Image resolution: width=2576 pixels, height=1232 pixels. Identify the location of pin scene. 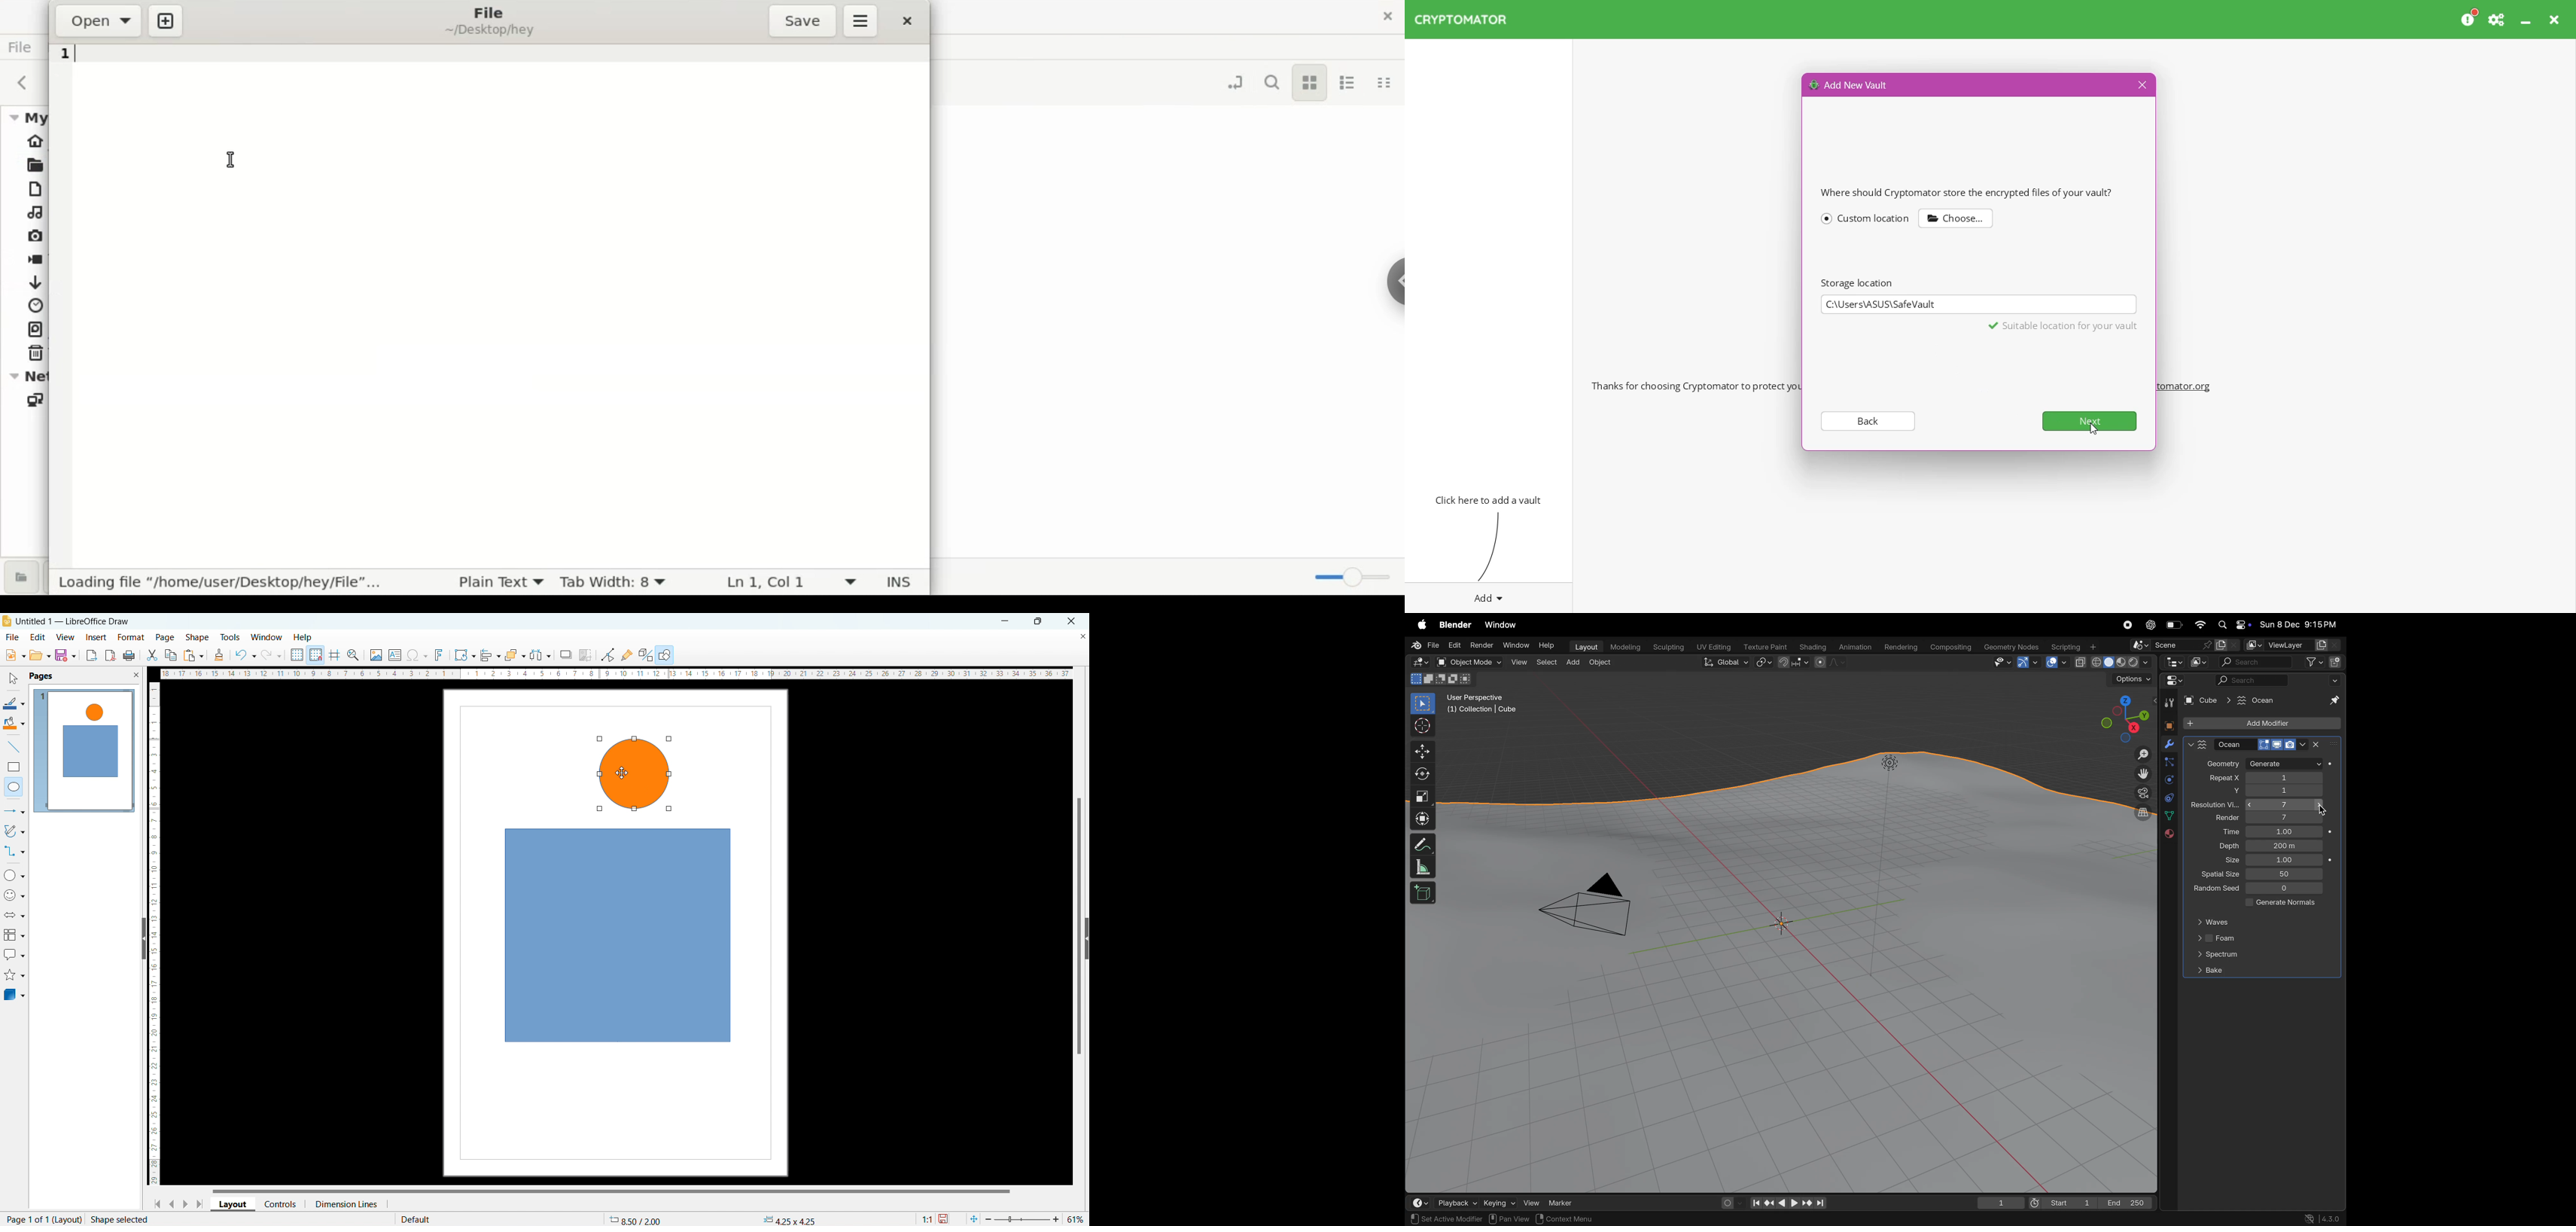
(2170, 646).